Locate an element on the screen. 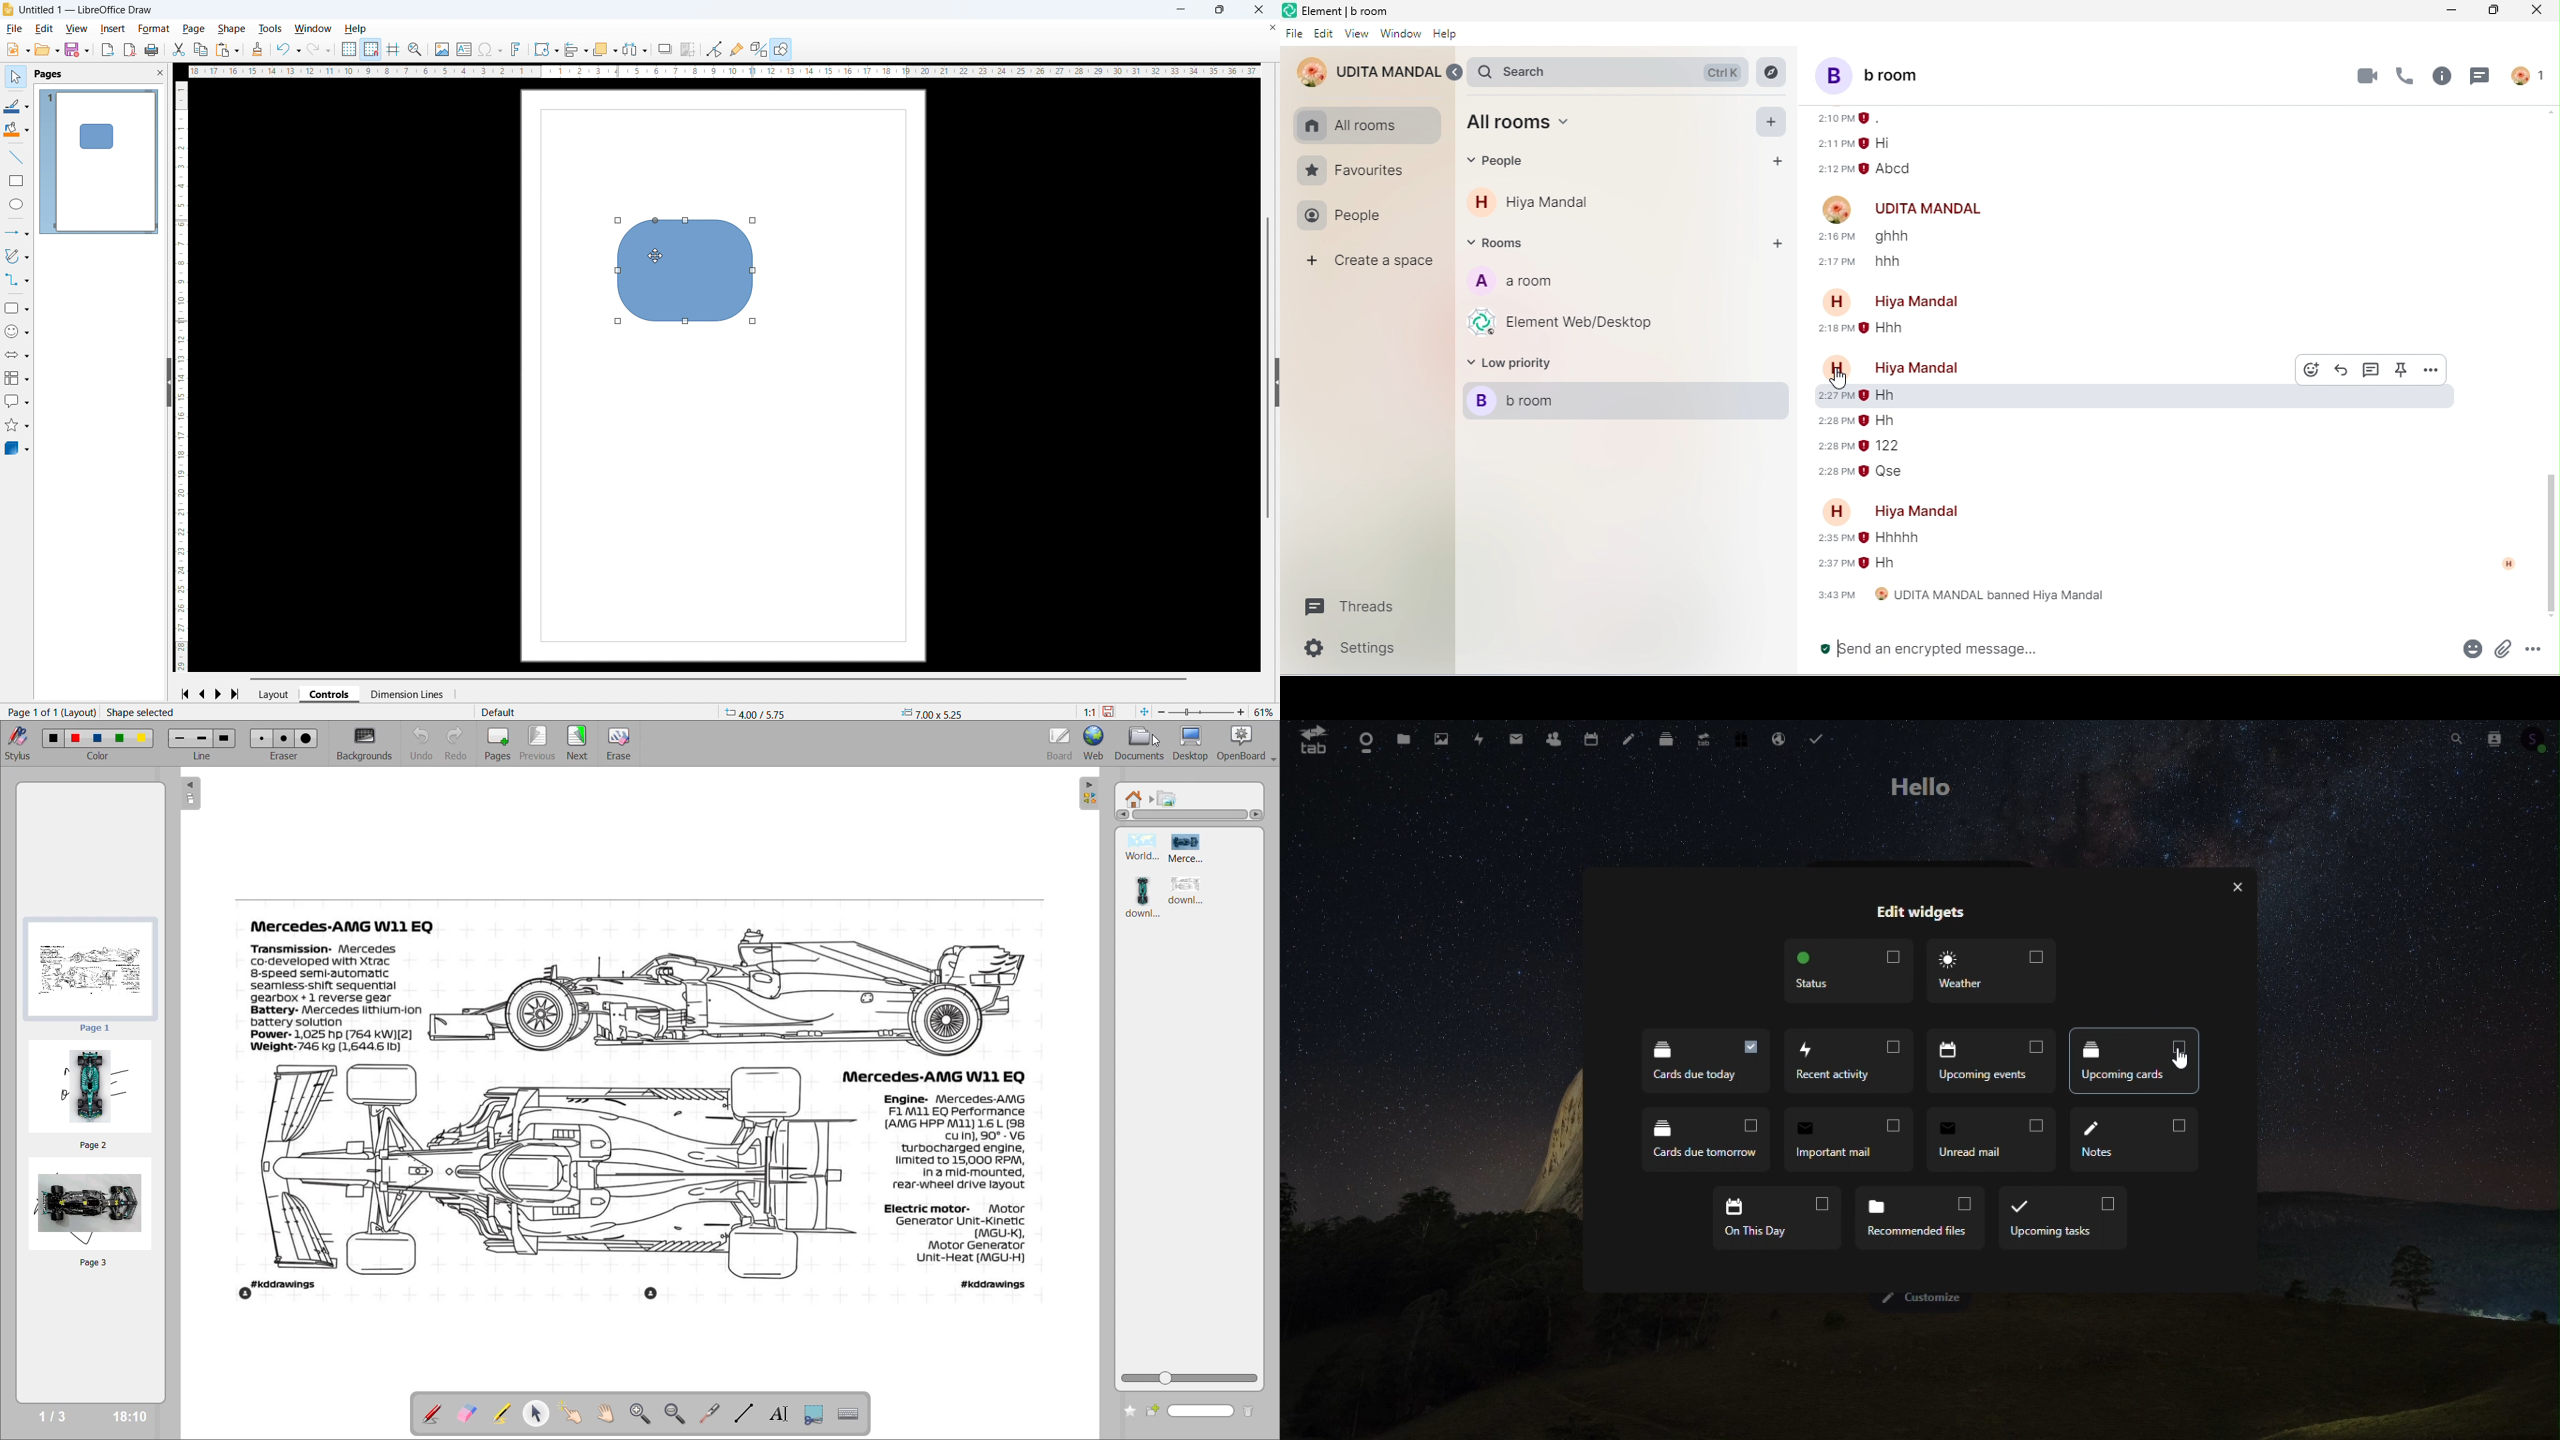 This screenshot has height=1456, width=2576. Weather is located at coordinates (1993, 972).